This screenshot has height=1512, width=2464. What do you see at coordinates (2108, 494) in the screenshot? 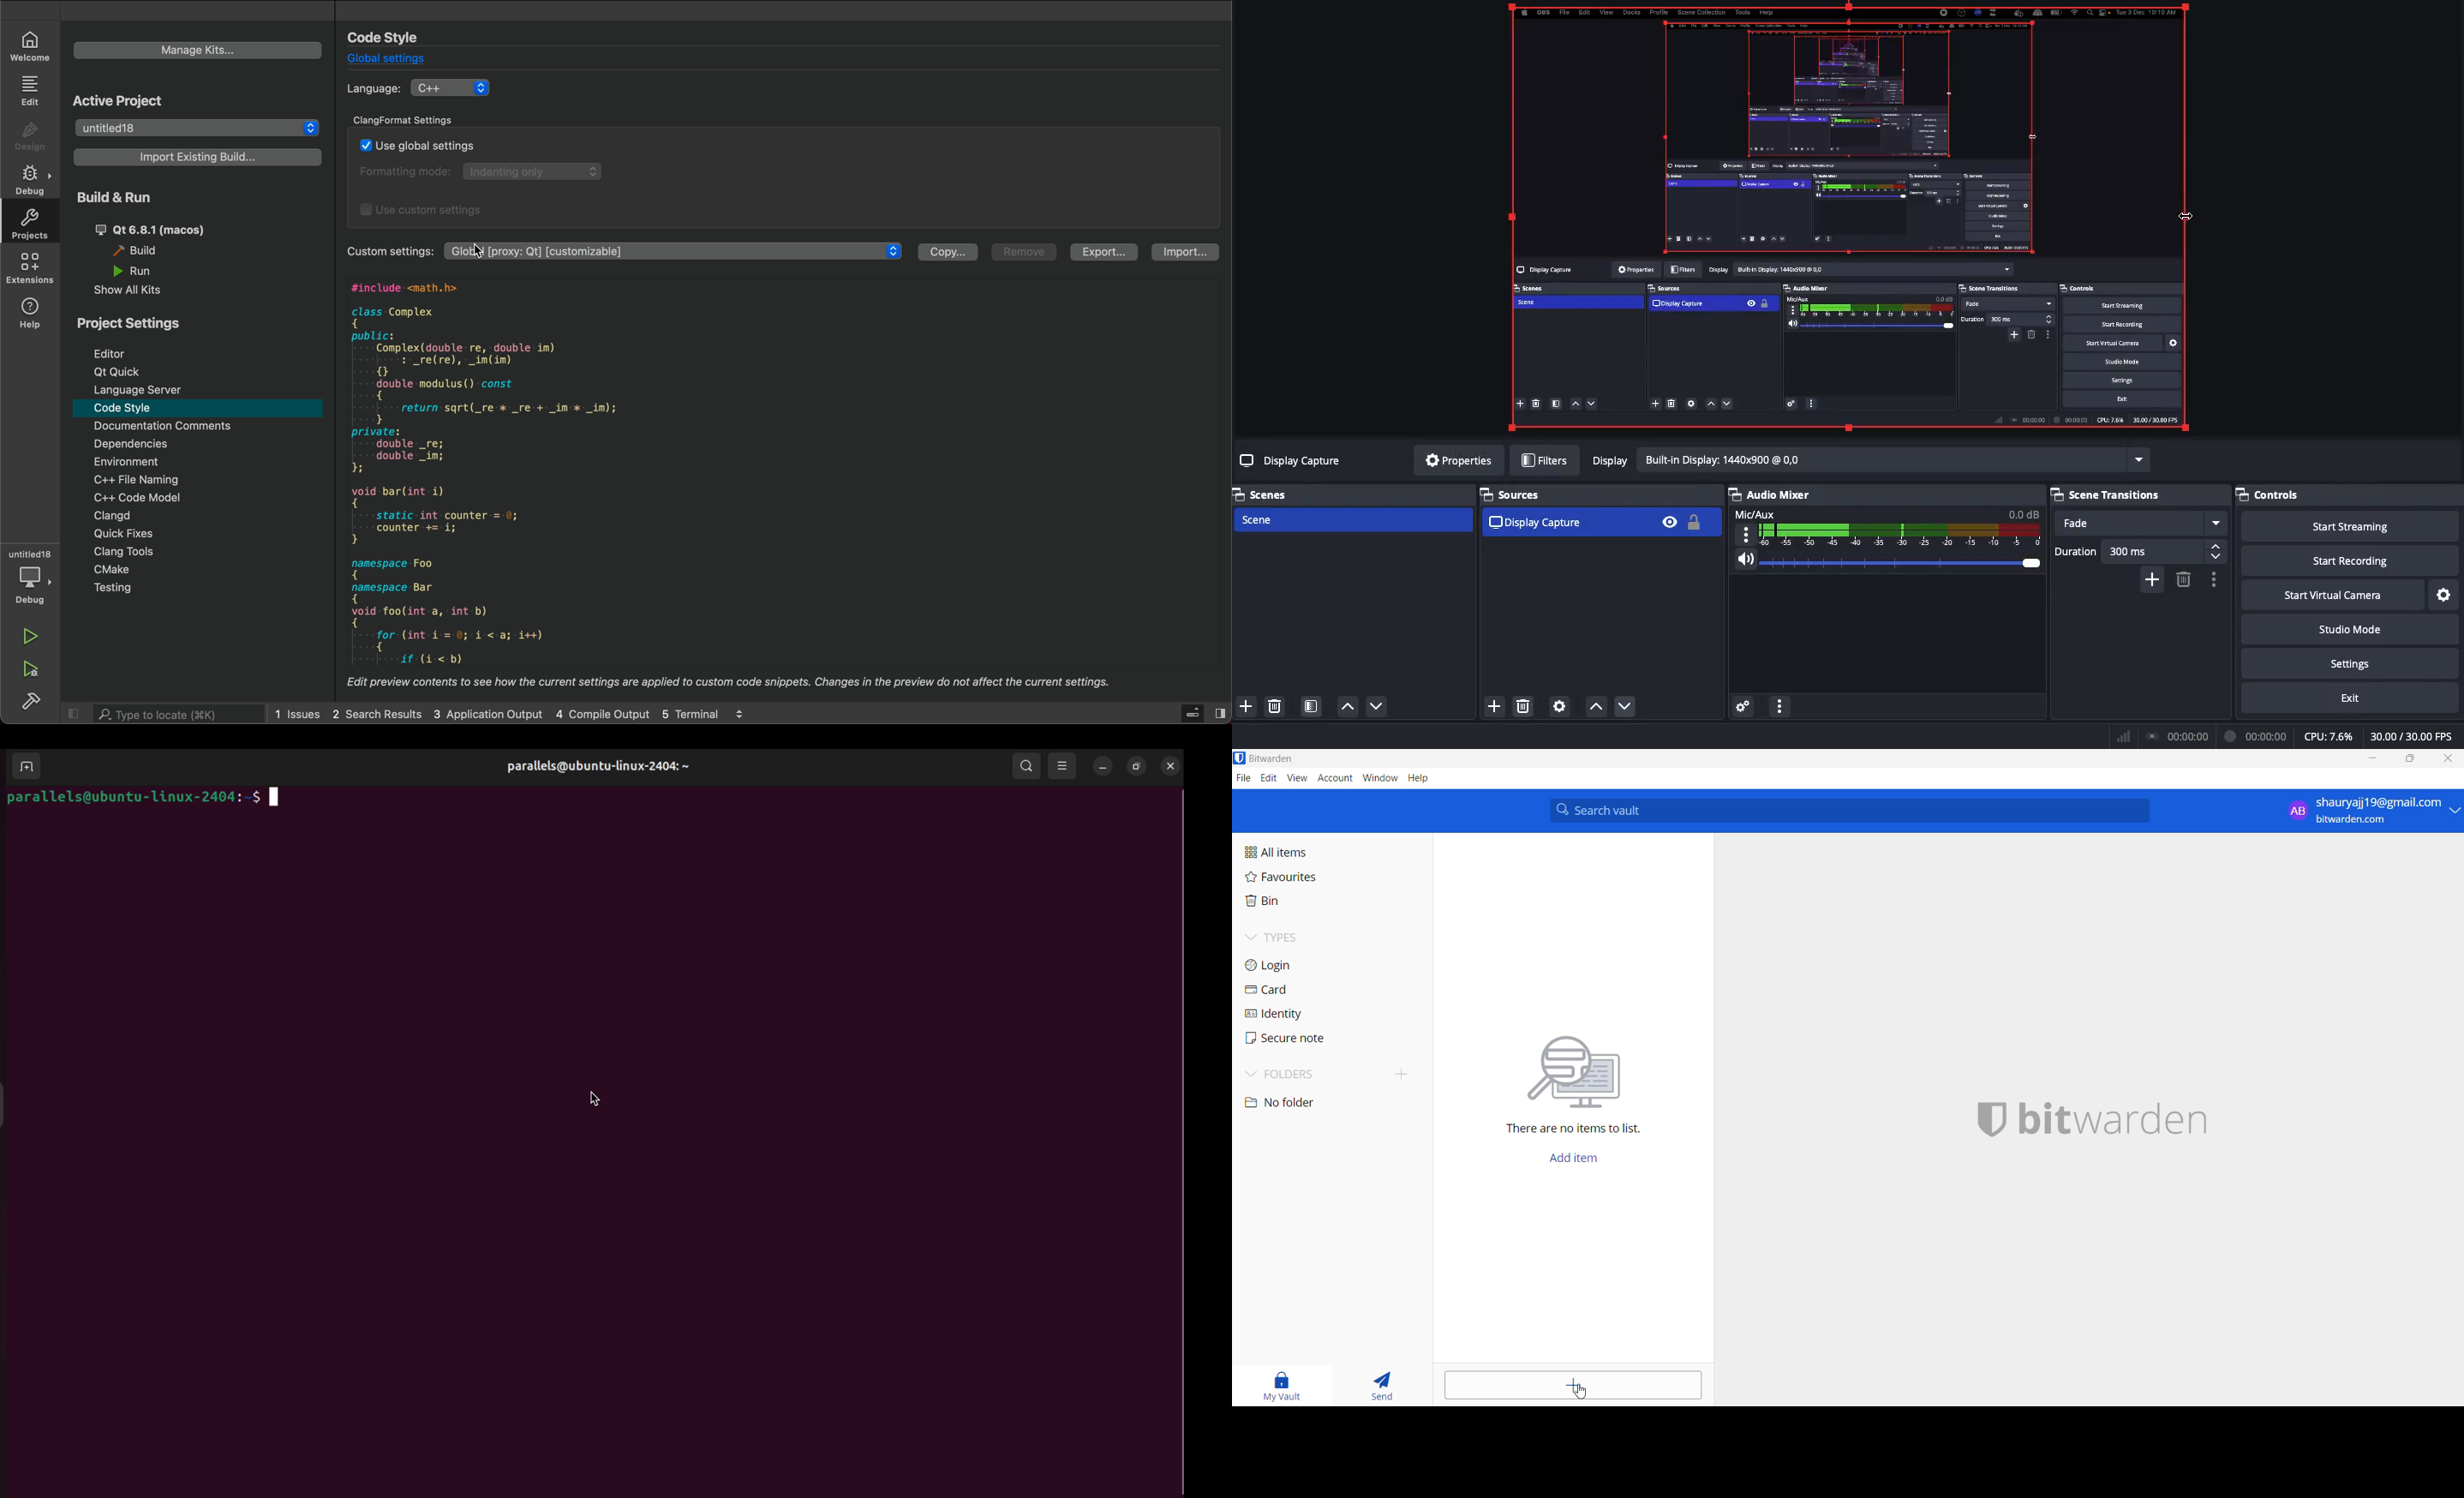
I see `Scene transition` at bounding box center [2108, 494].